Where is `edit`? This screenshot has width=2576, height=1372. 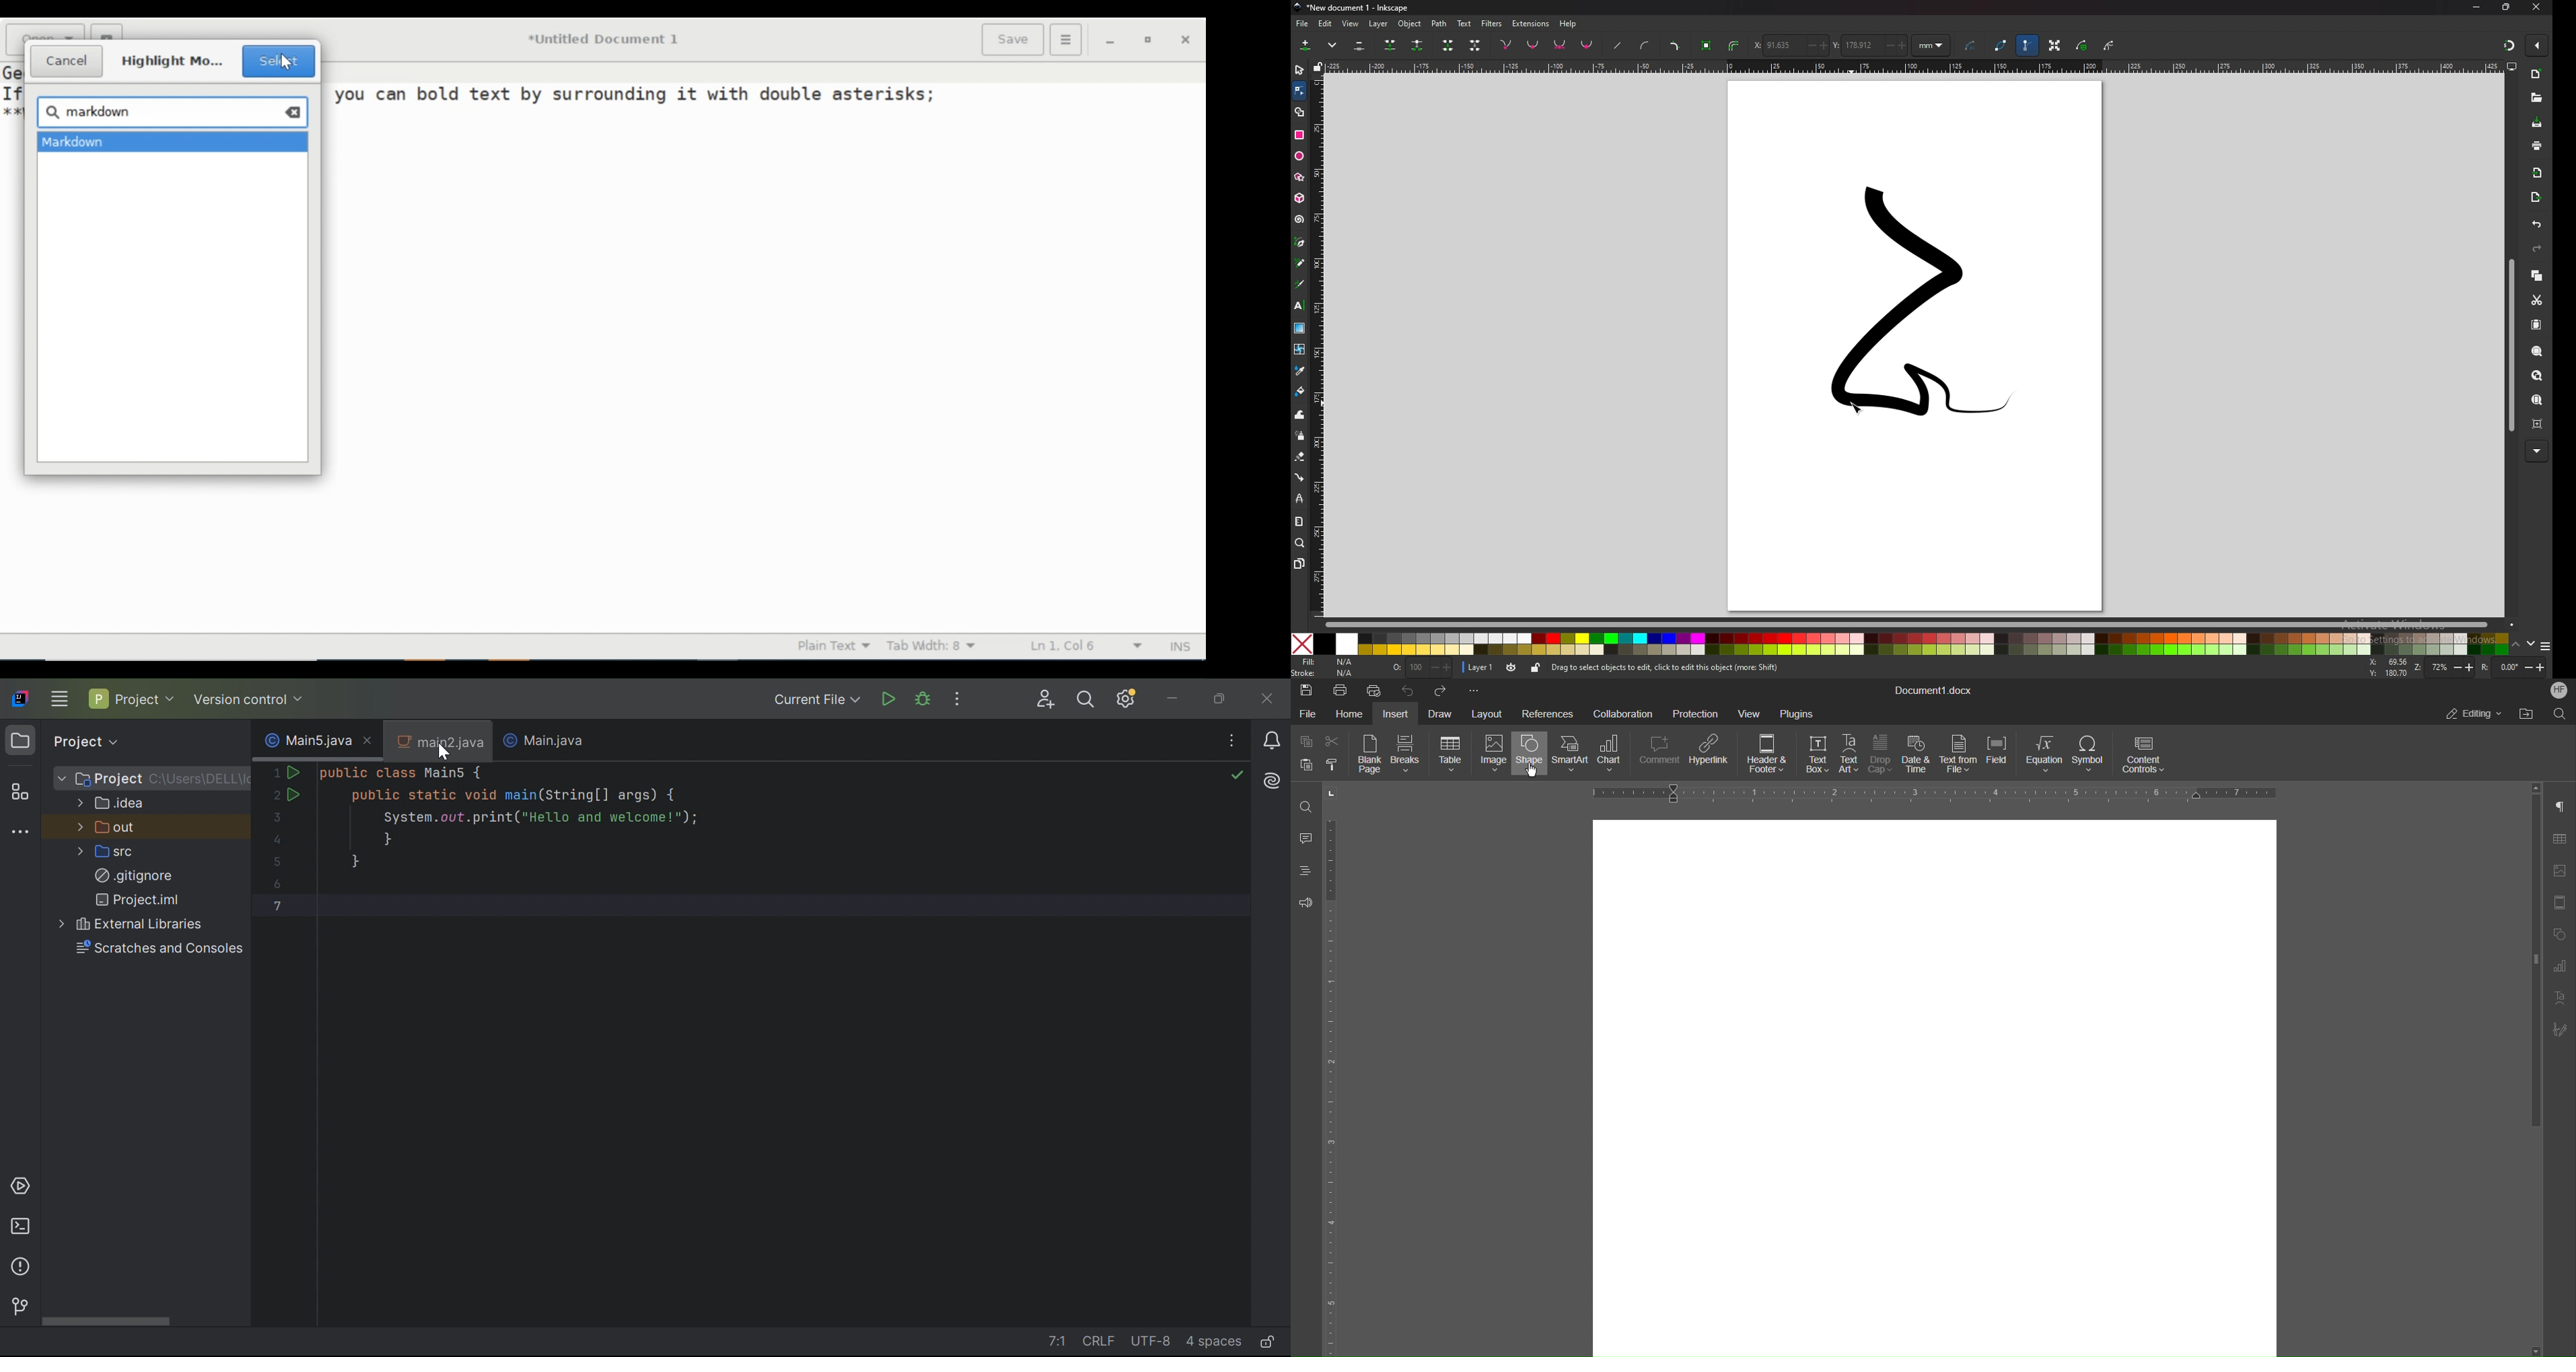 edit is located at coordinates (1327, 23).